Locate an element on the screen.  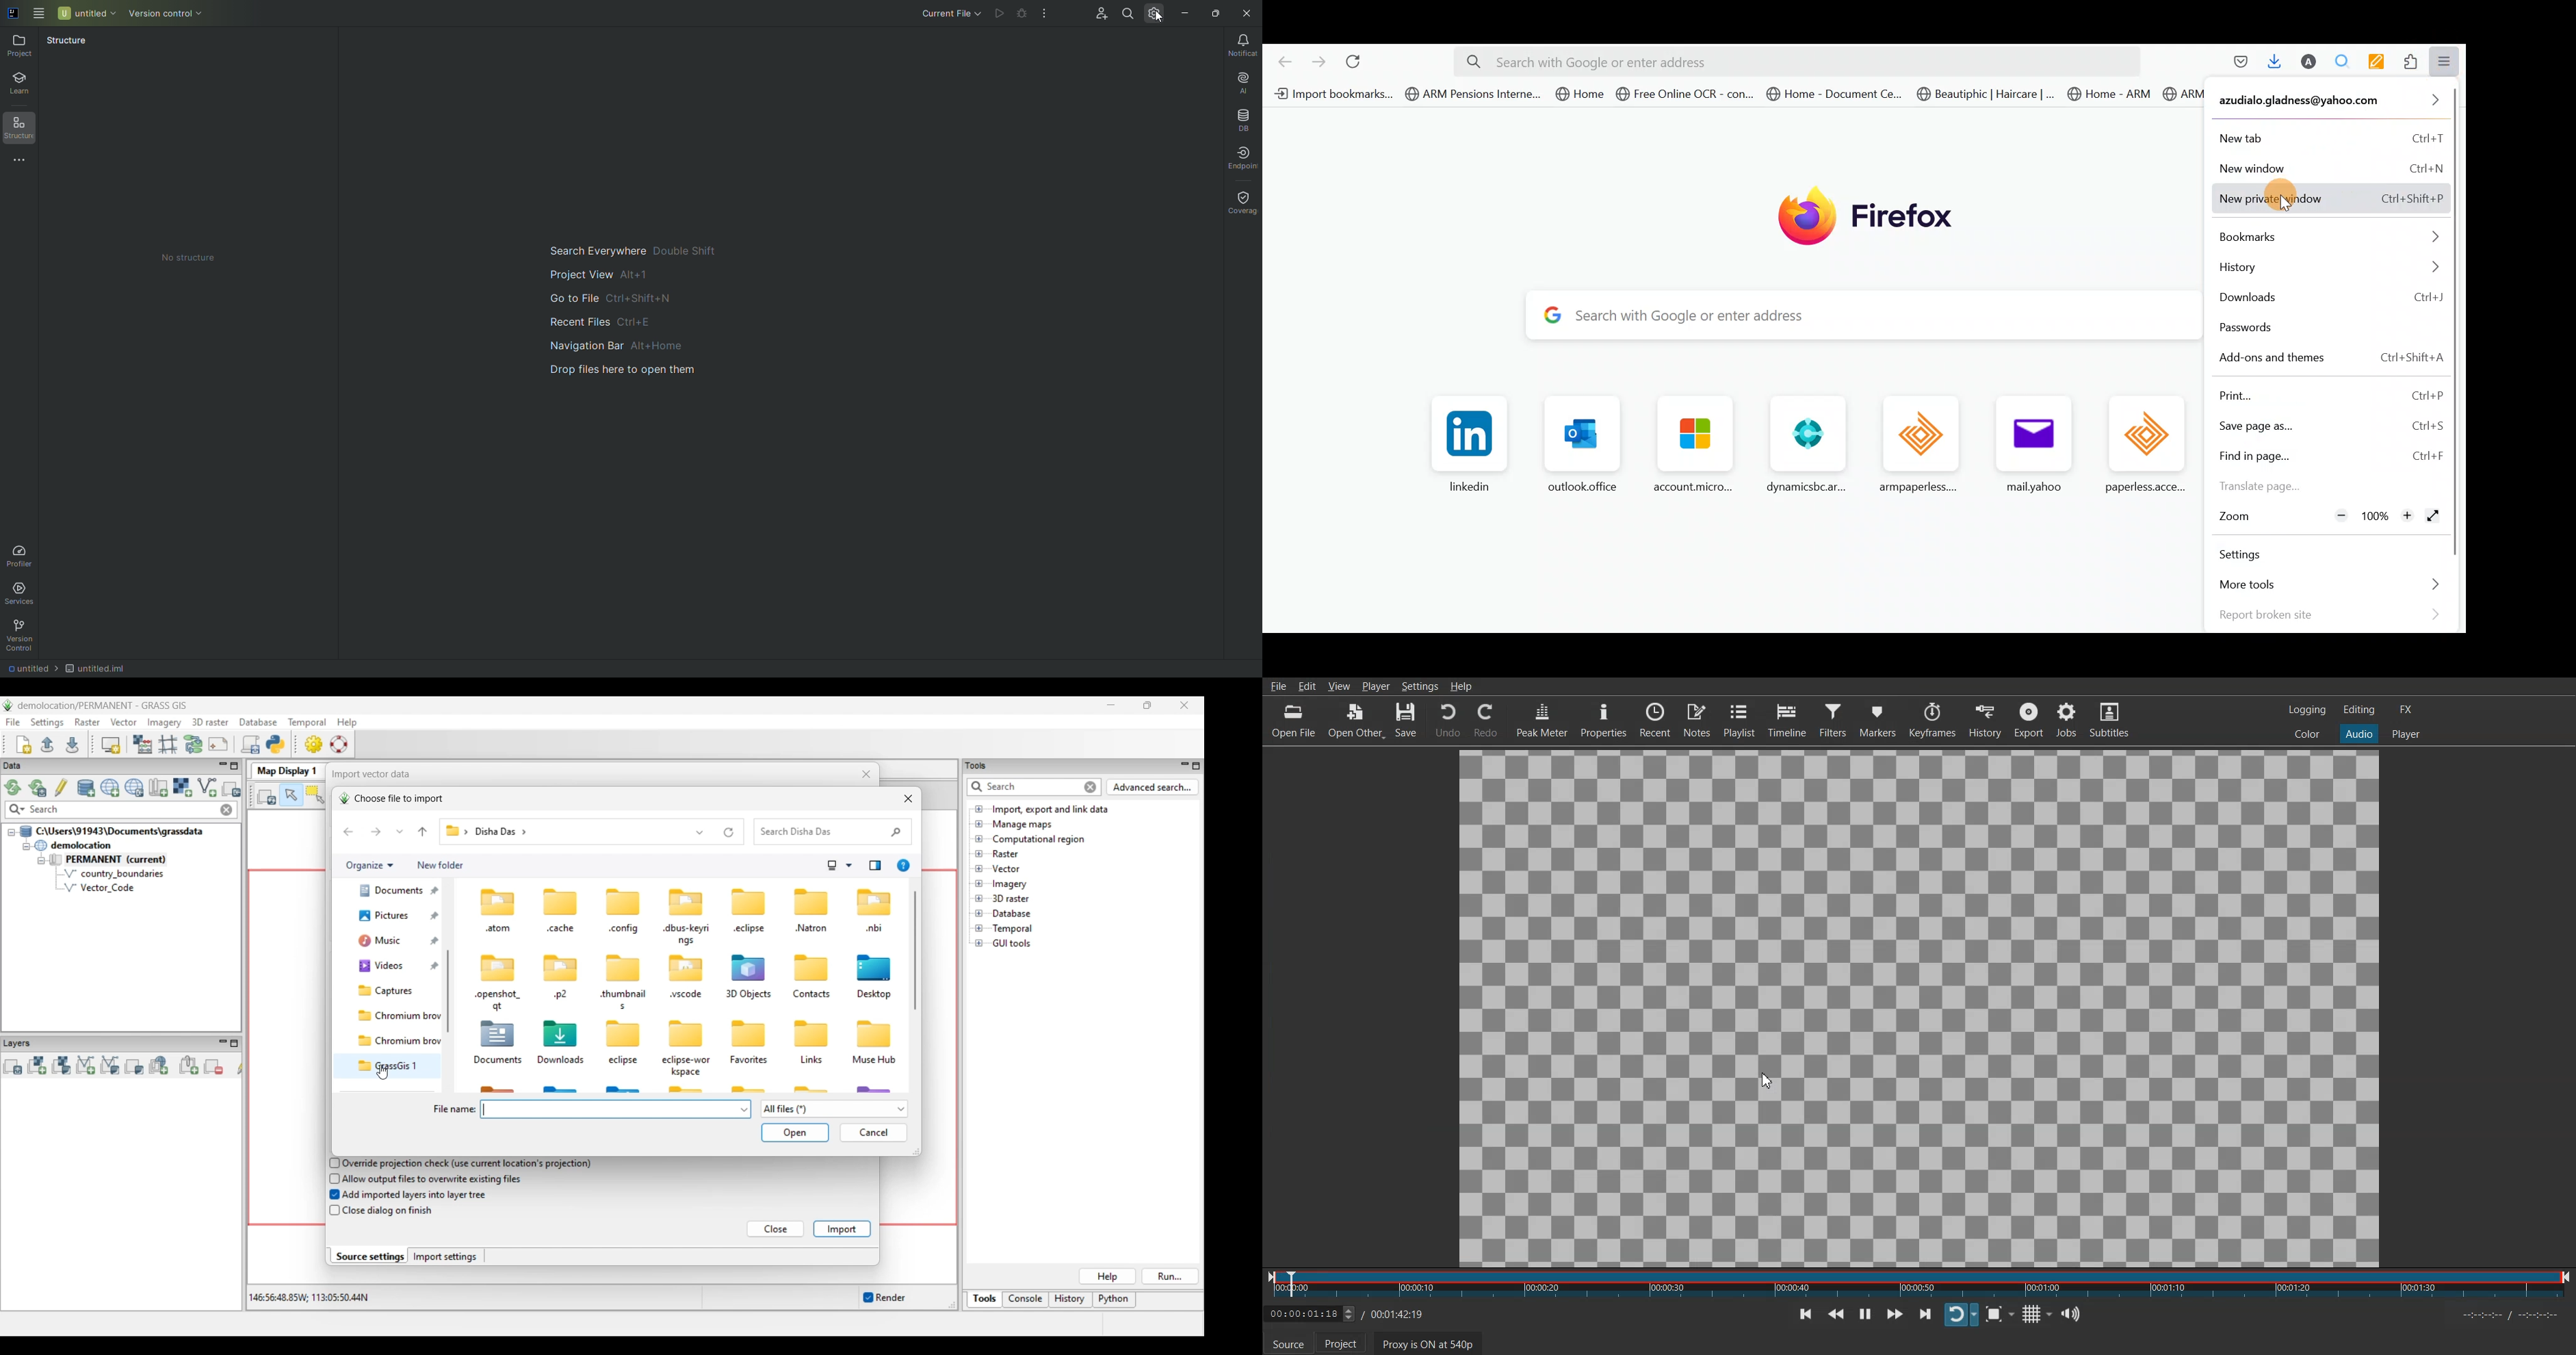
Play Quickly Backwards is located at coordinates (1836, 1314).